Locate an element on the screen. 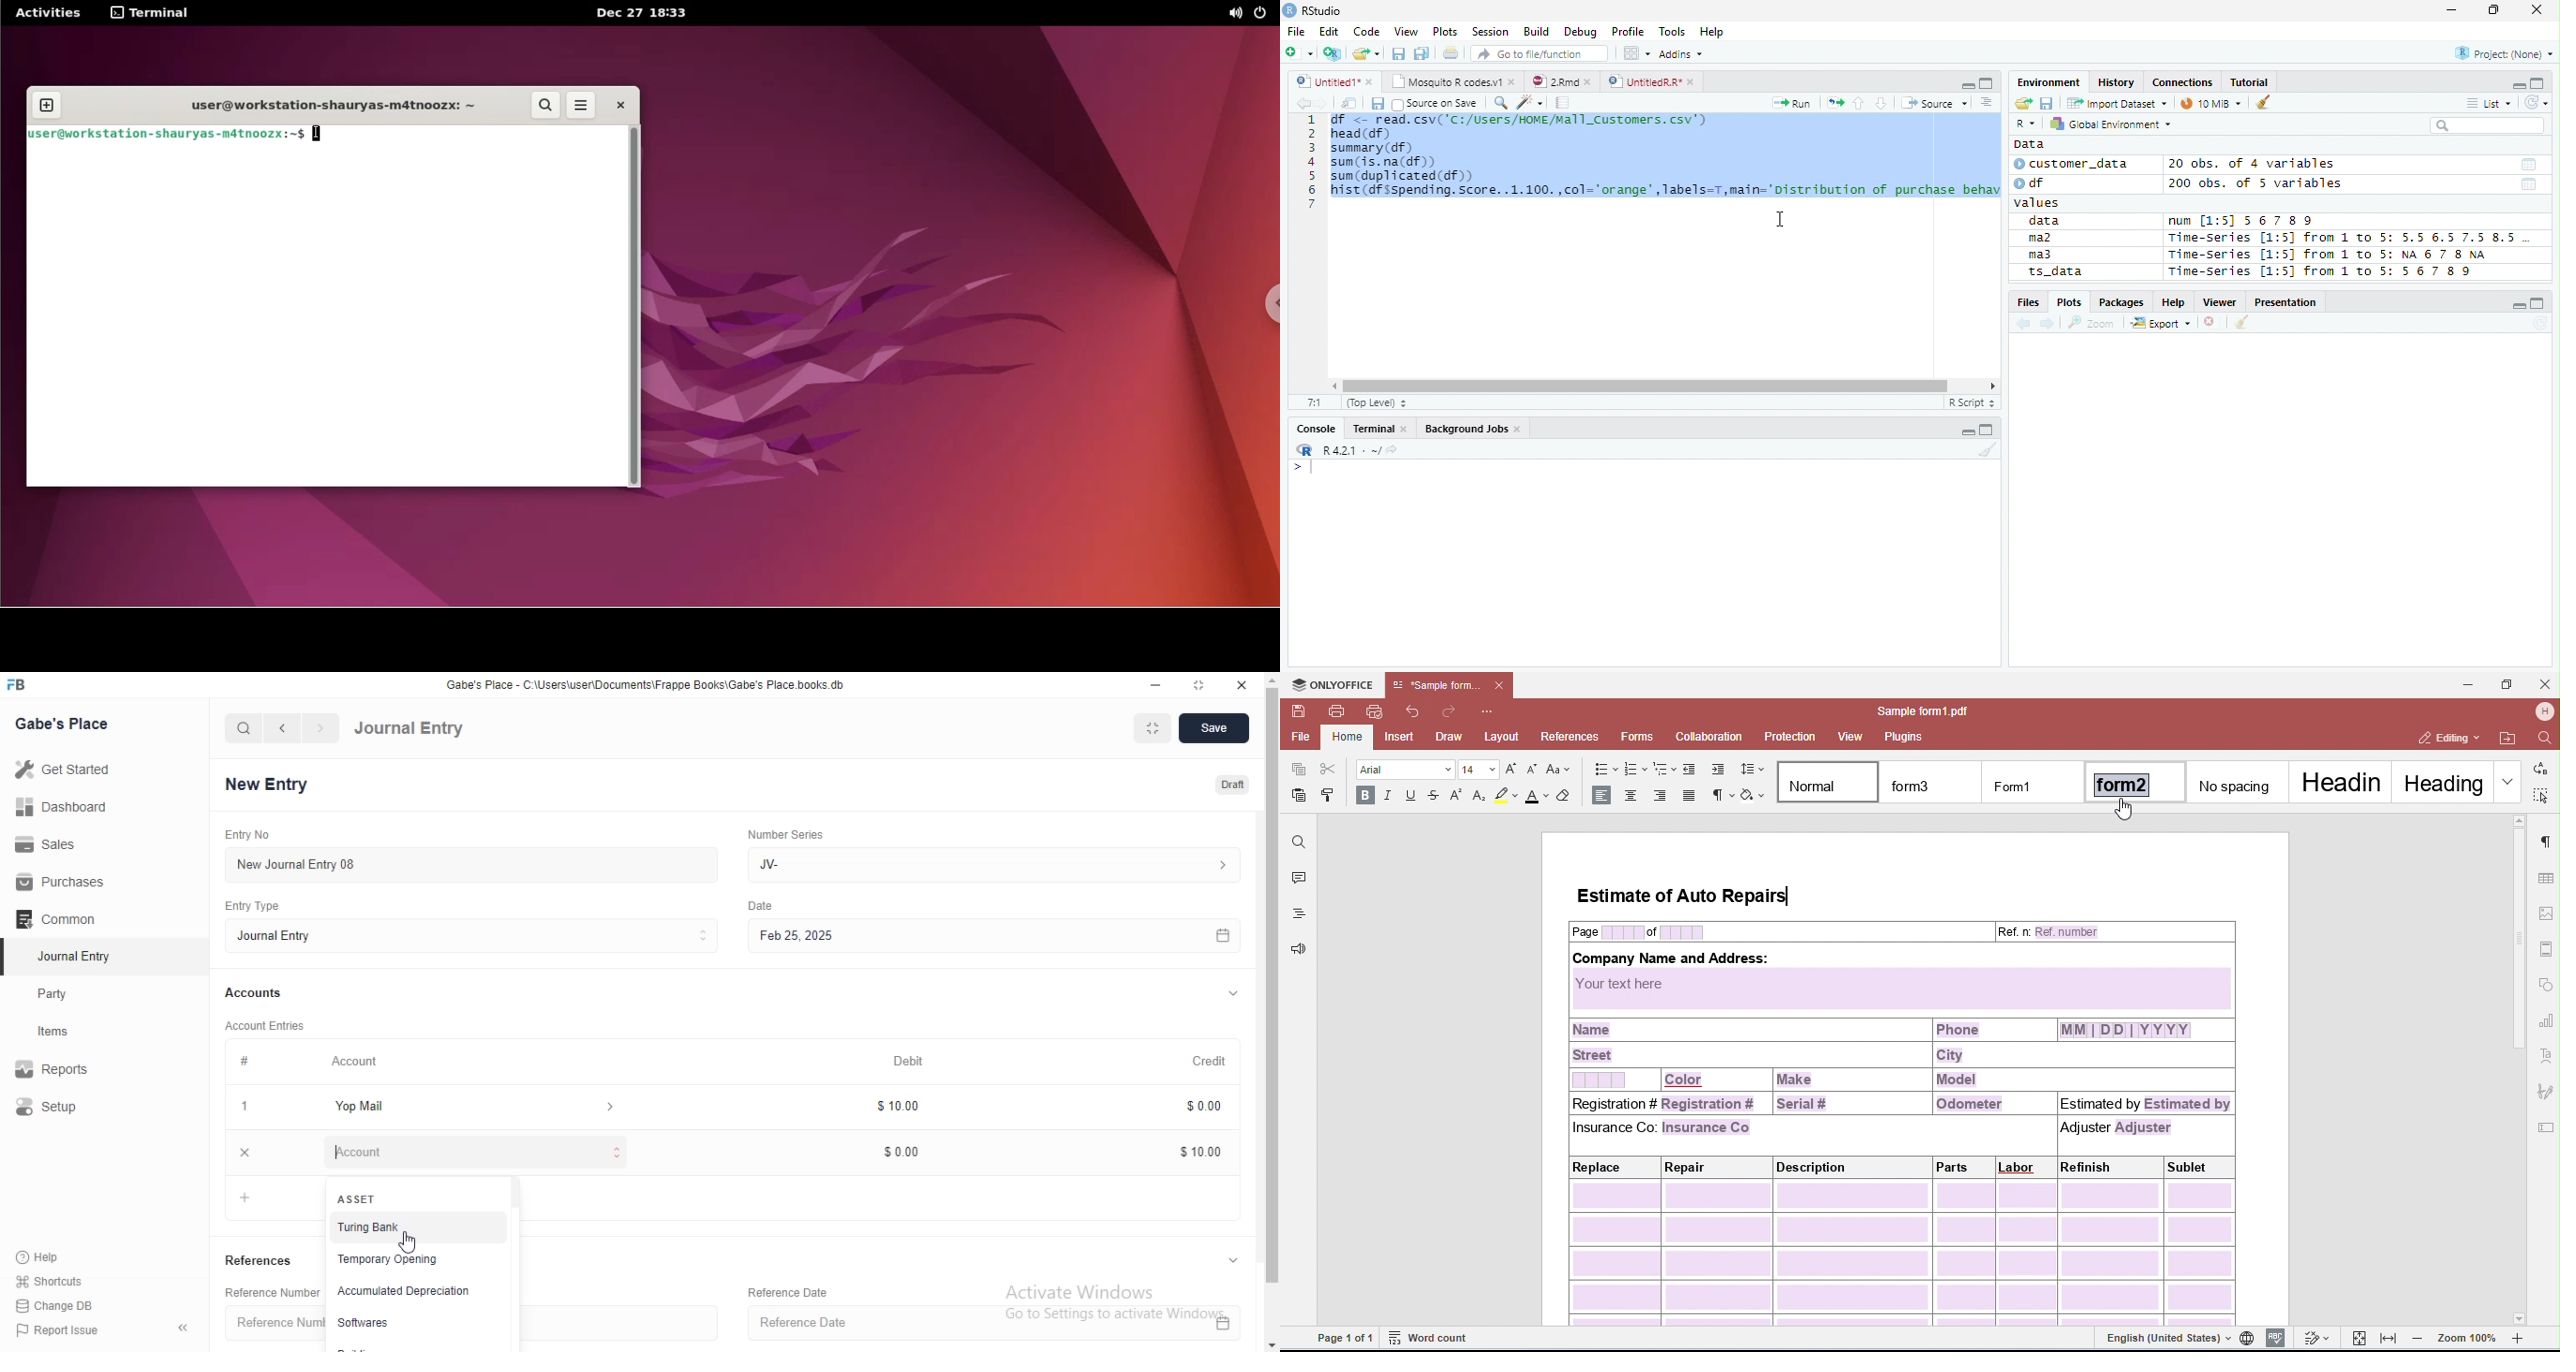 The width and height of the screenshot is (2576, 1372). View is located at coordinates (1407, 31).